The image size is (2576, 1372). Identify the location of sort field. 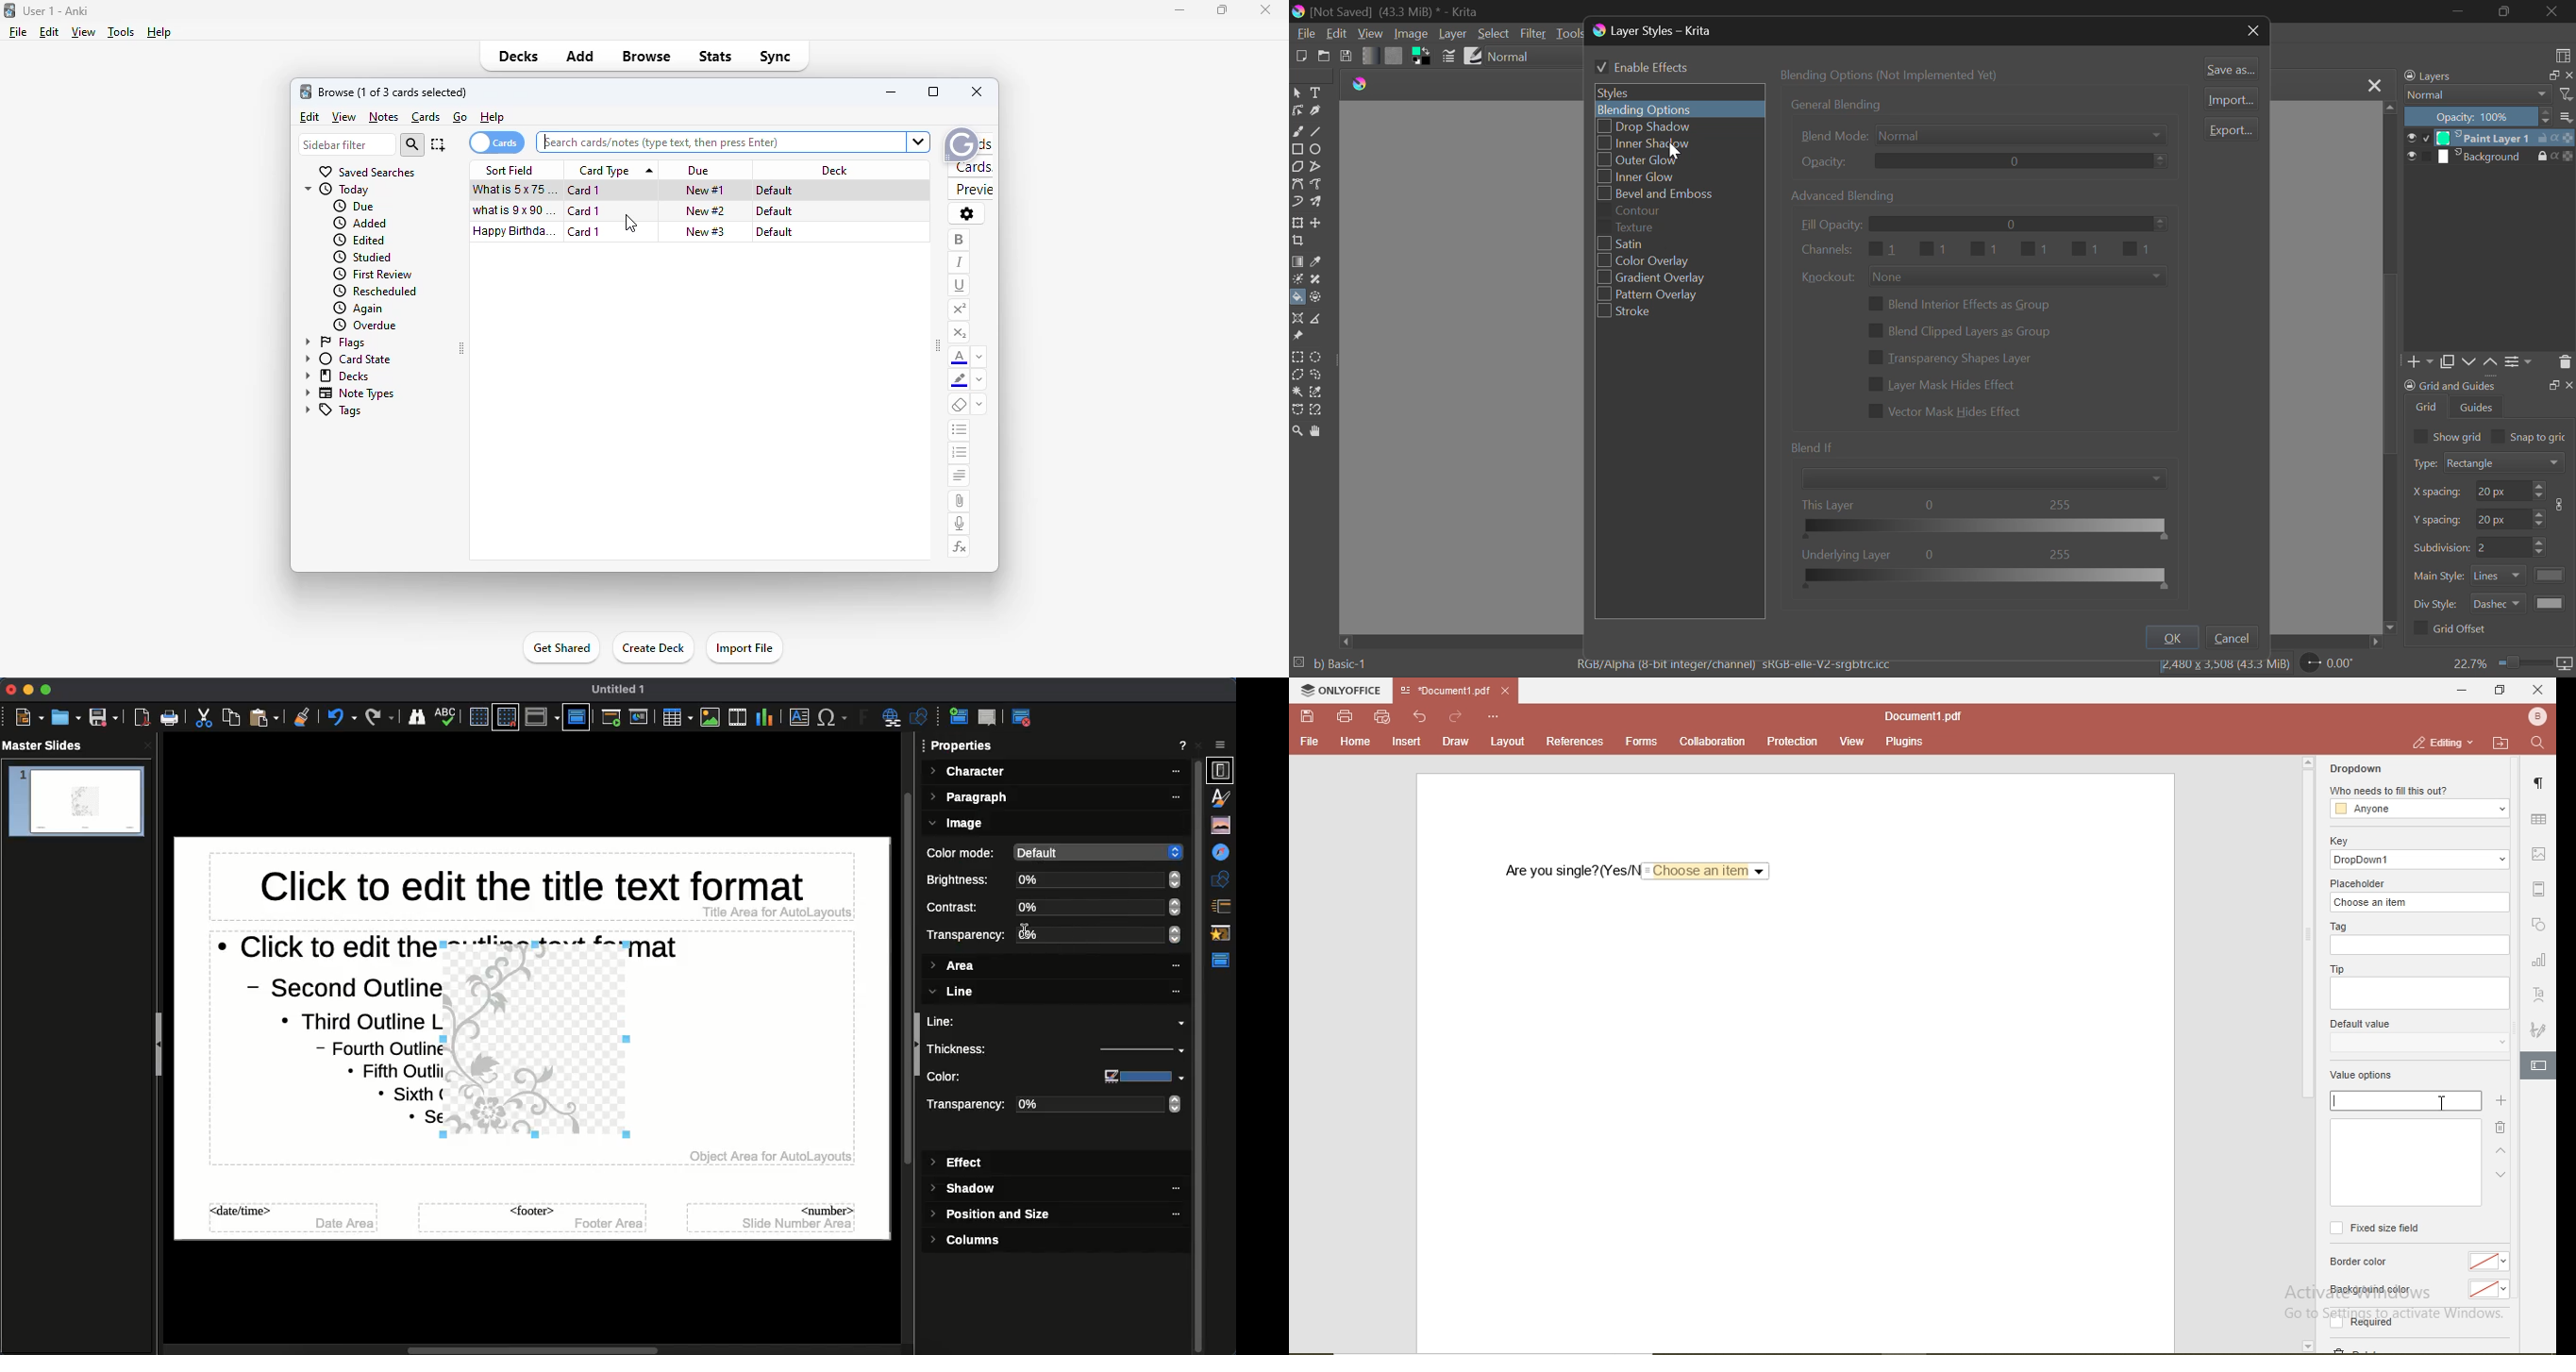
(512, 170).